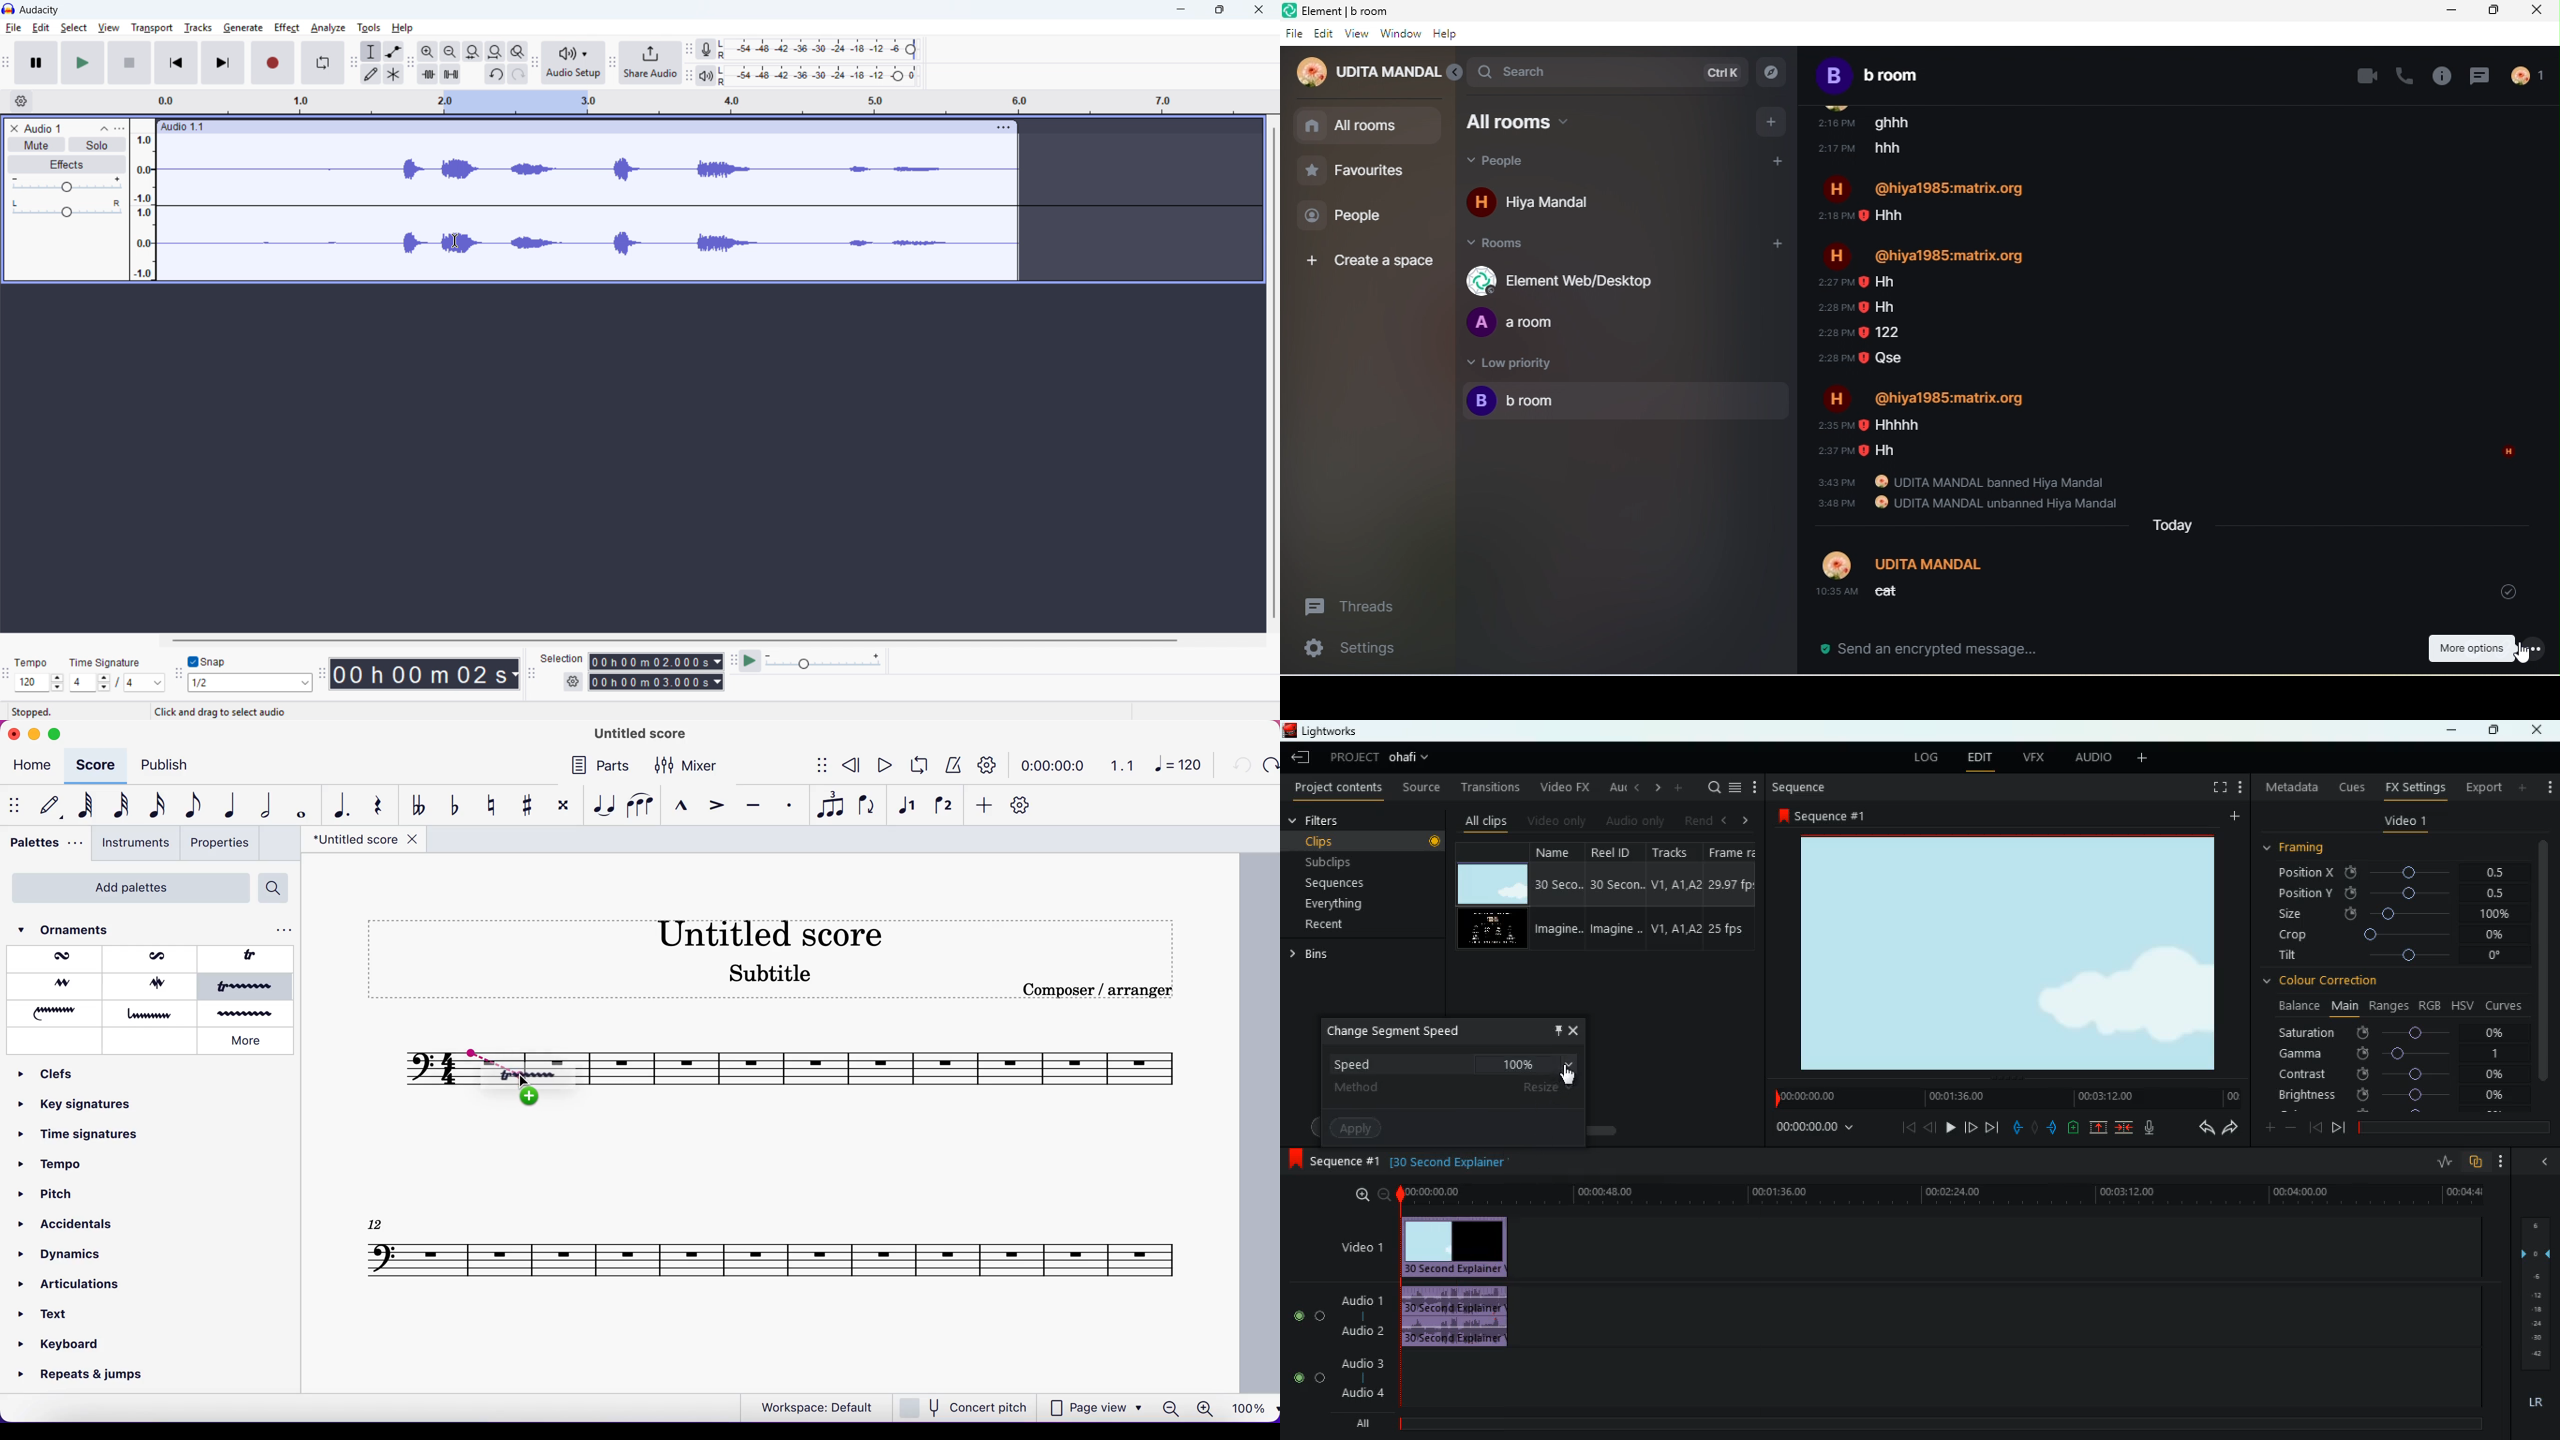 This screenshot has width=2576, height=1456. I want to click on all rooms, so click(1349, 132).